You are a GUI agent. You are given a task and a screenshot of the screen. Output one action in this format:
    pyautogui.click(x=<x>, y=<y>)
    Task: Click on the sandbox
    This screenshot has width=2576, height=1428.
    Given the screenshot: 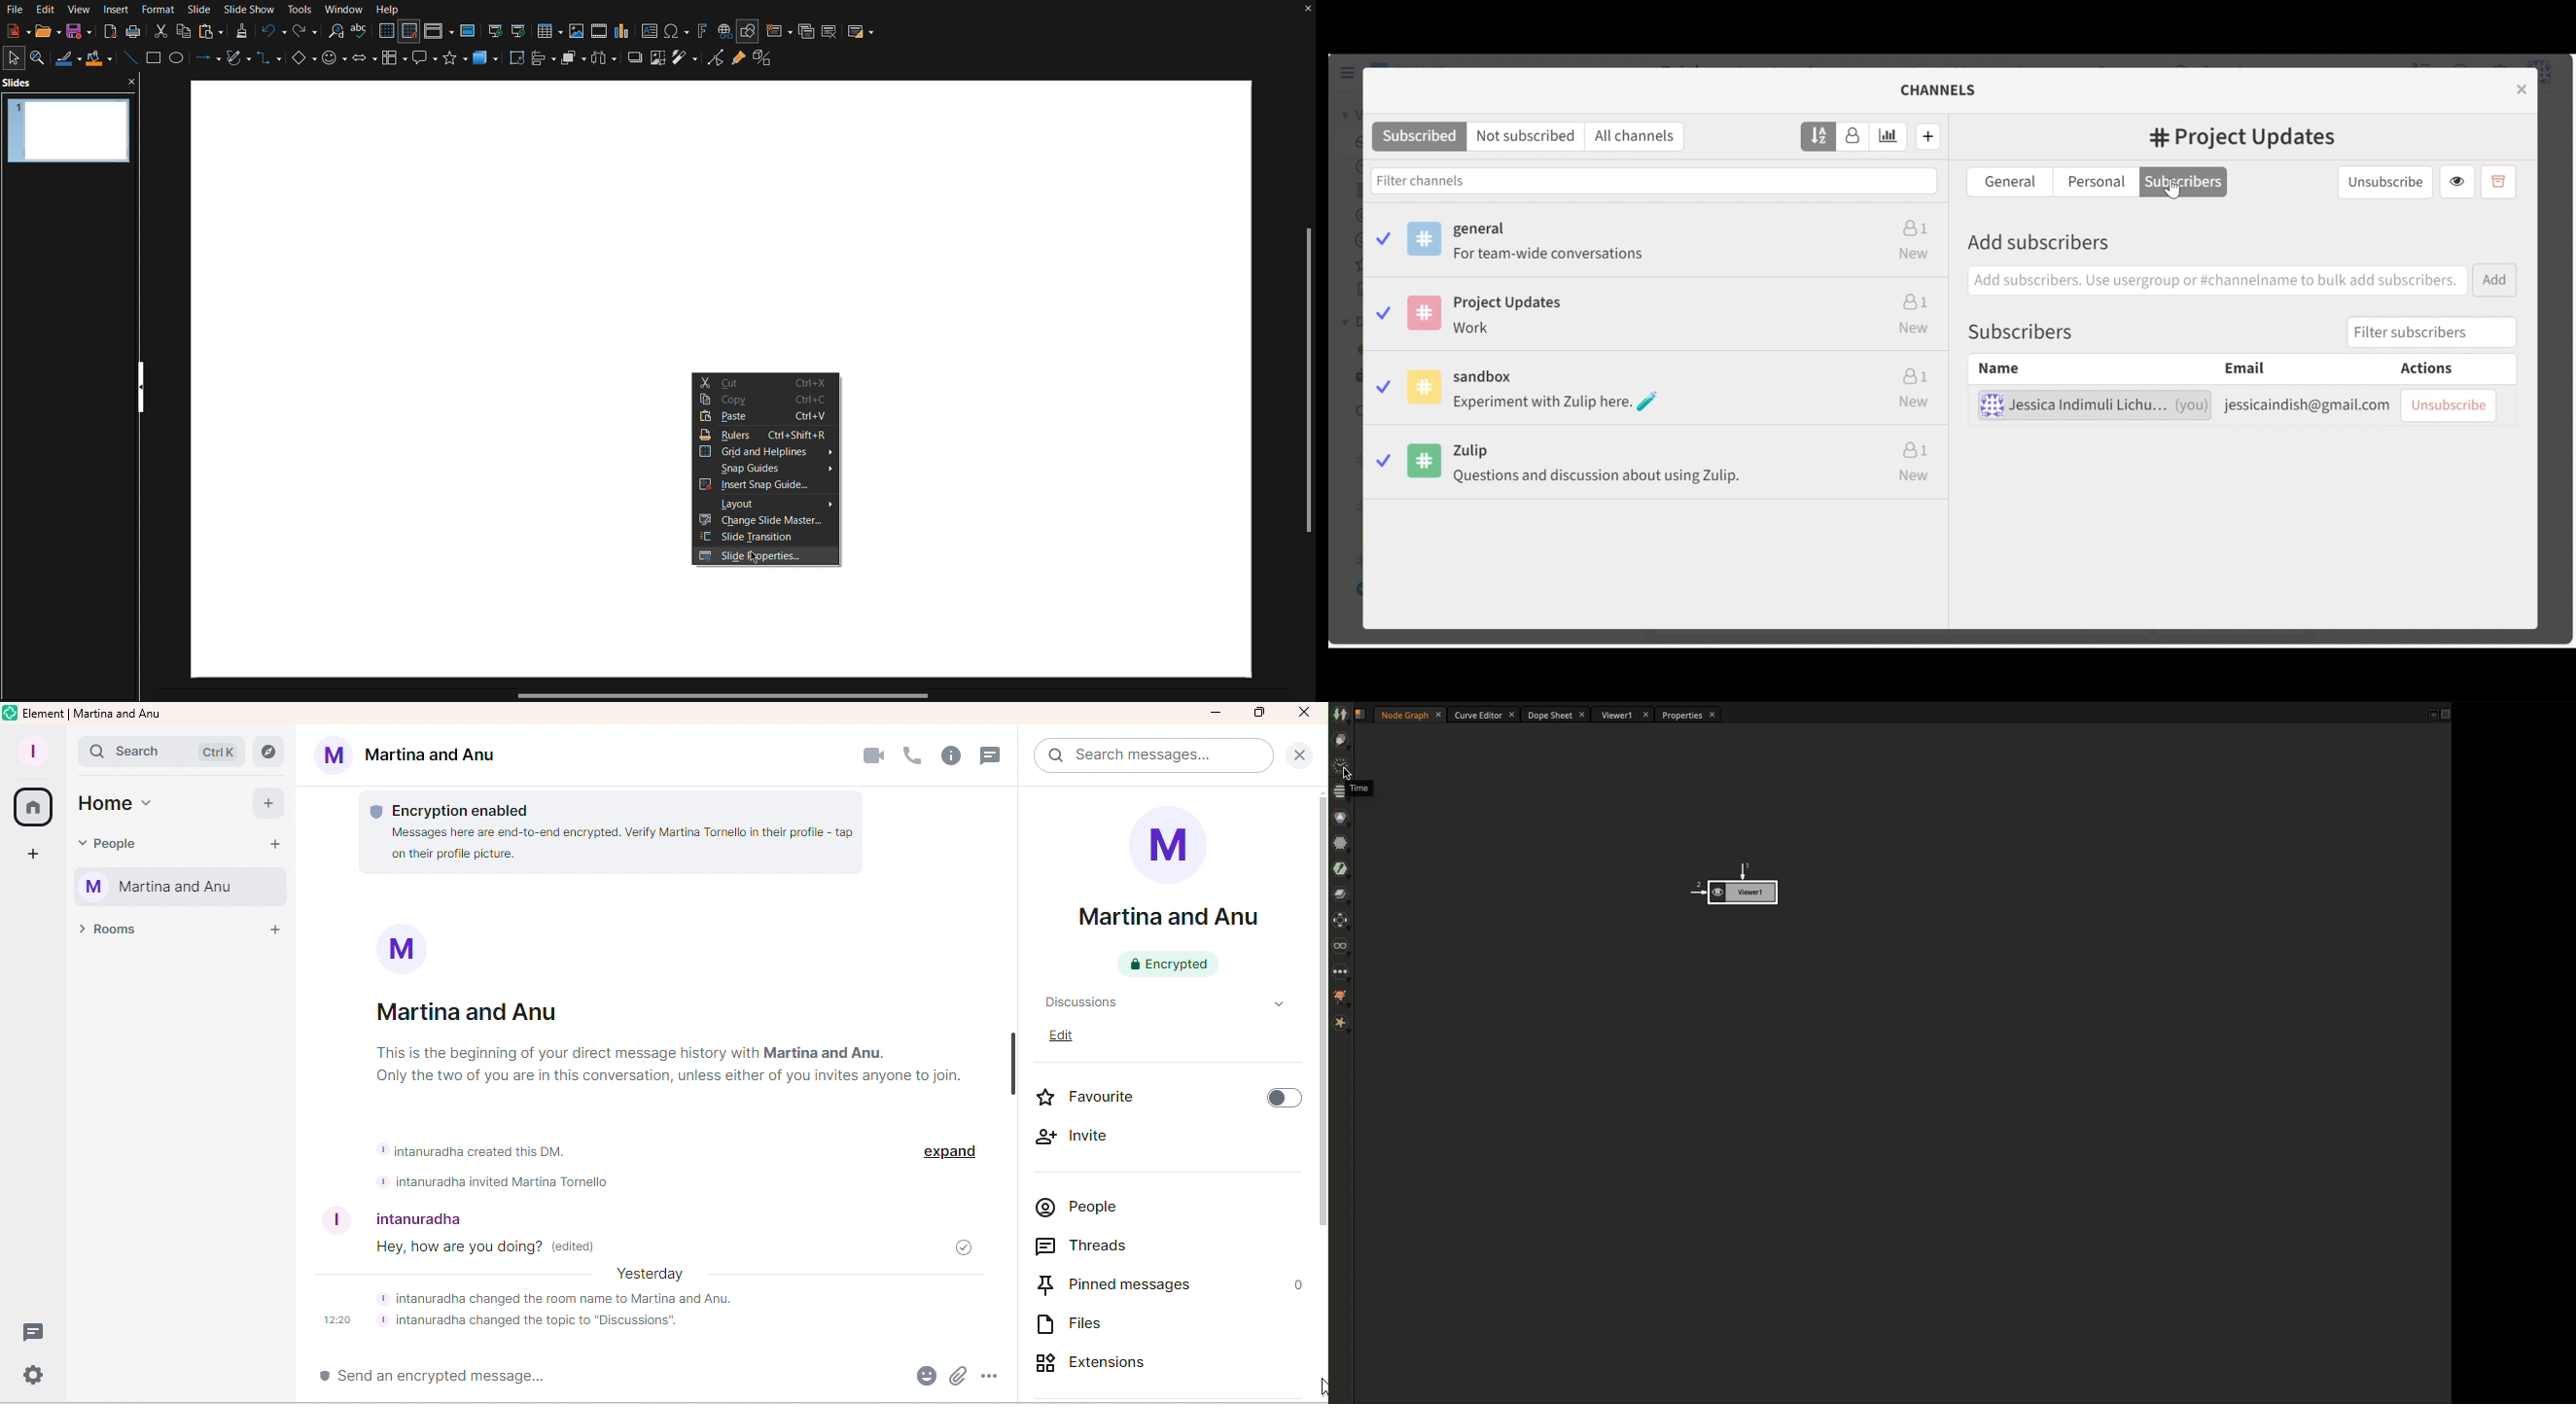 What is the action you would take?
    pyautogui.click(x=1660, y=384)
    